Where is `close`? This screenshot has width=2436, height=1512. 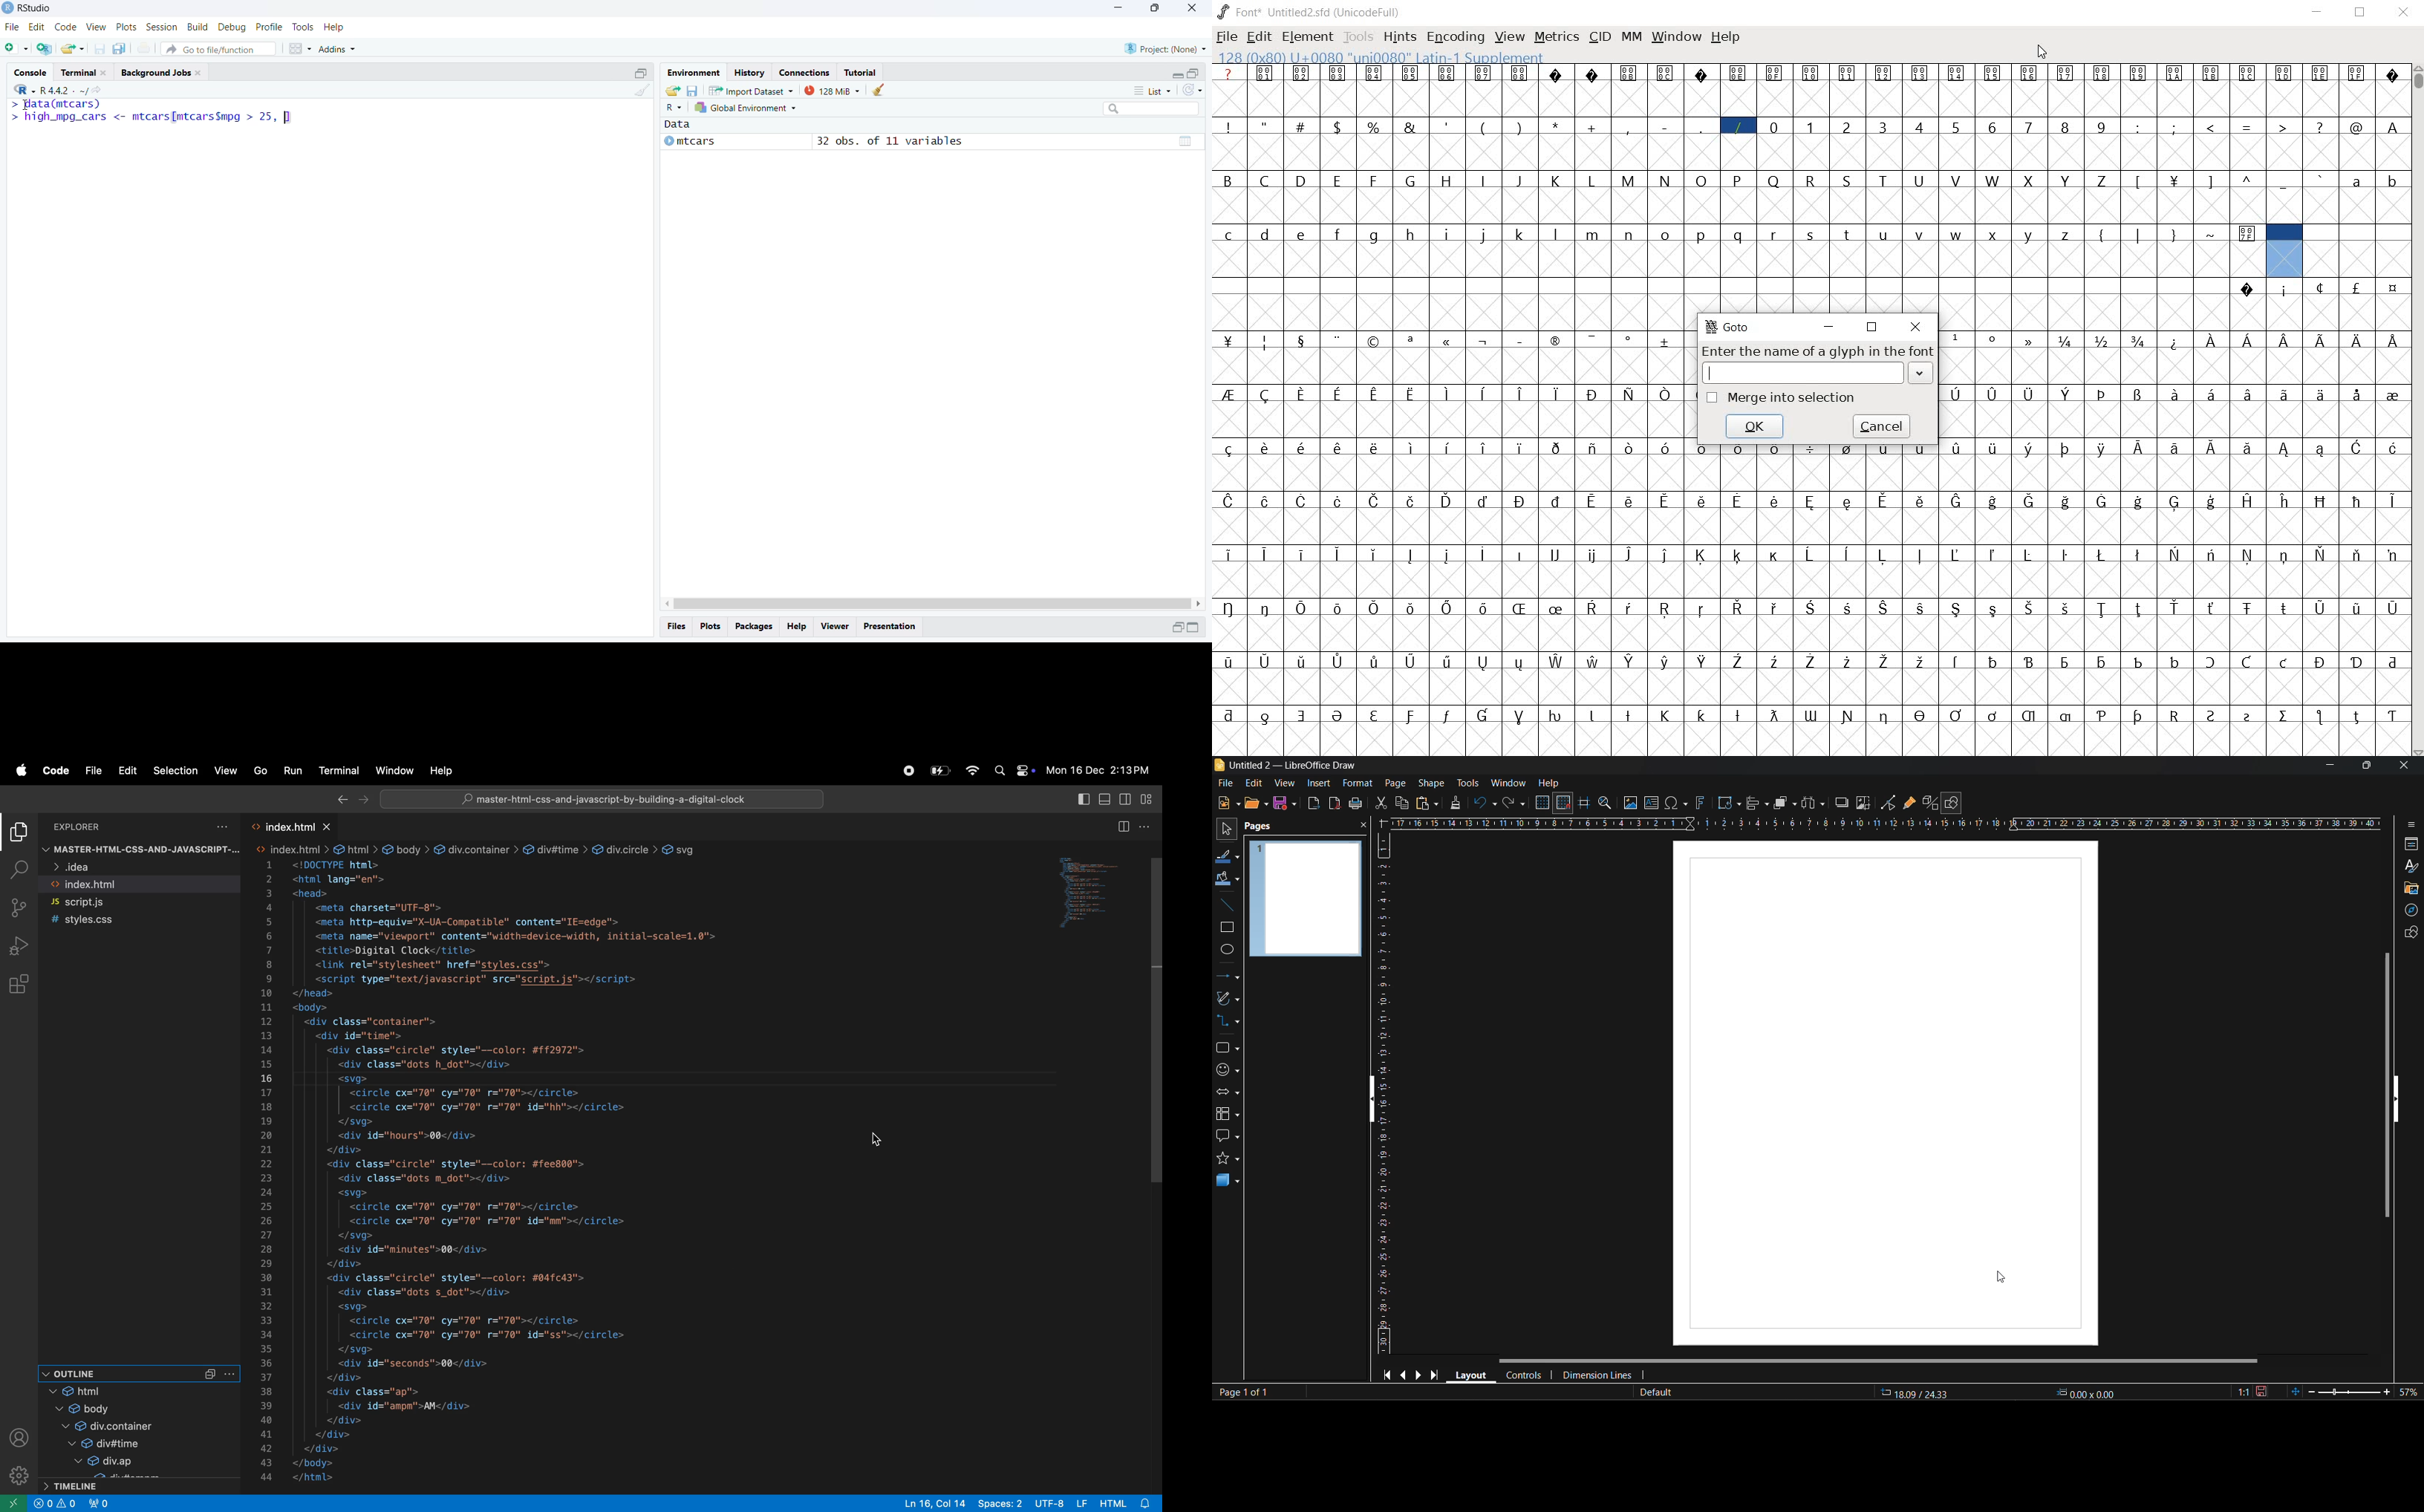 close is located at coordinates (1914, 325).